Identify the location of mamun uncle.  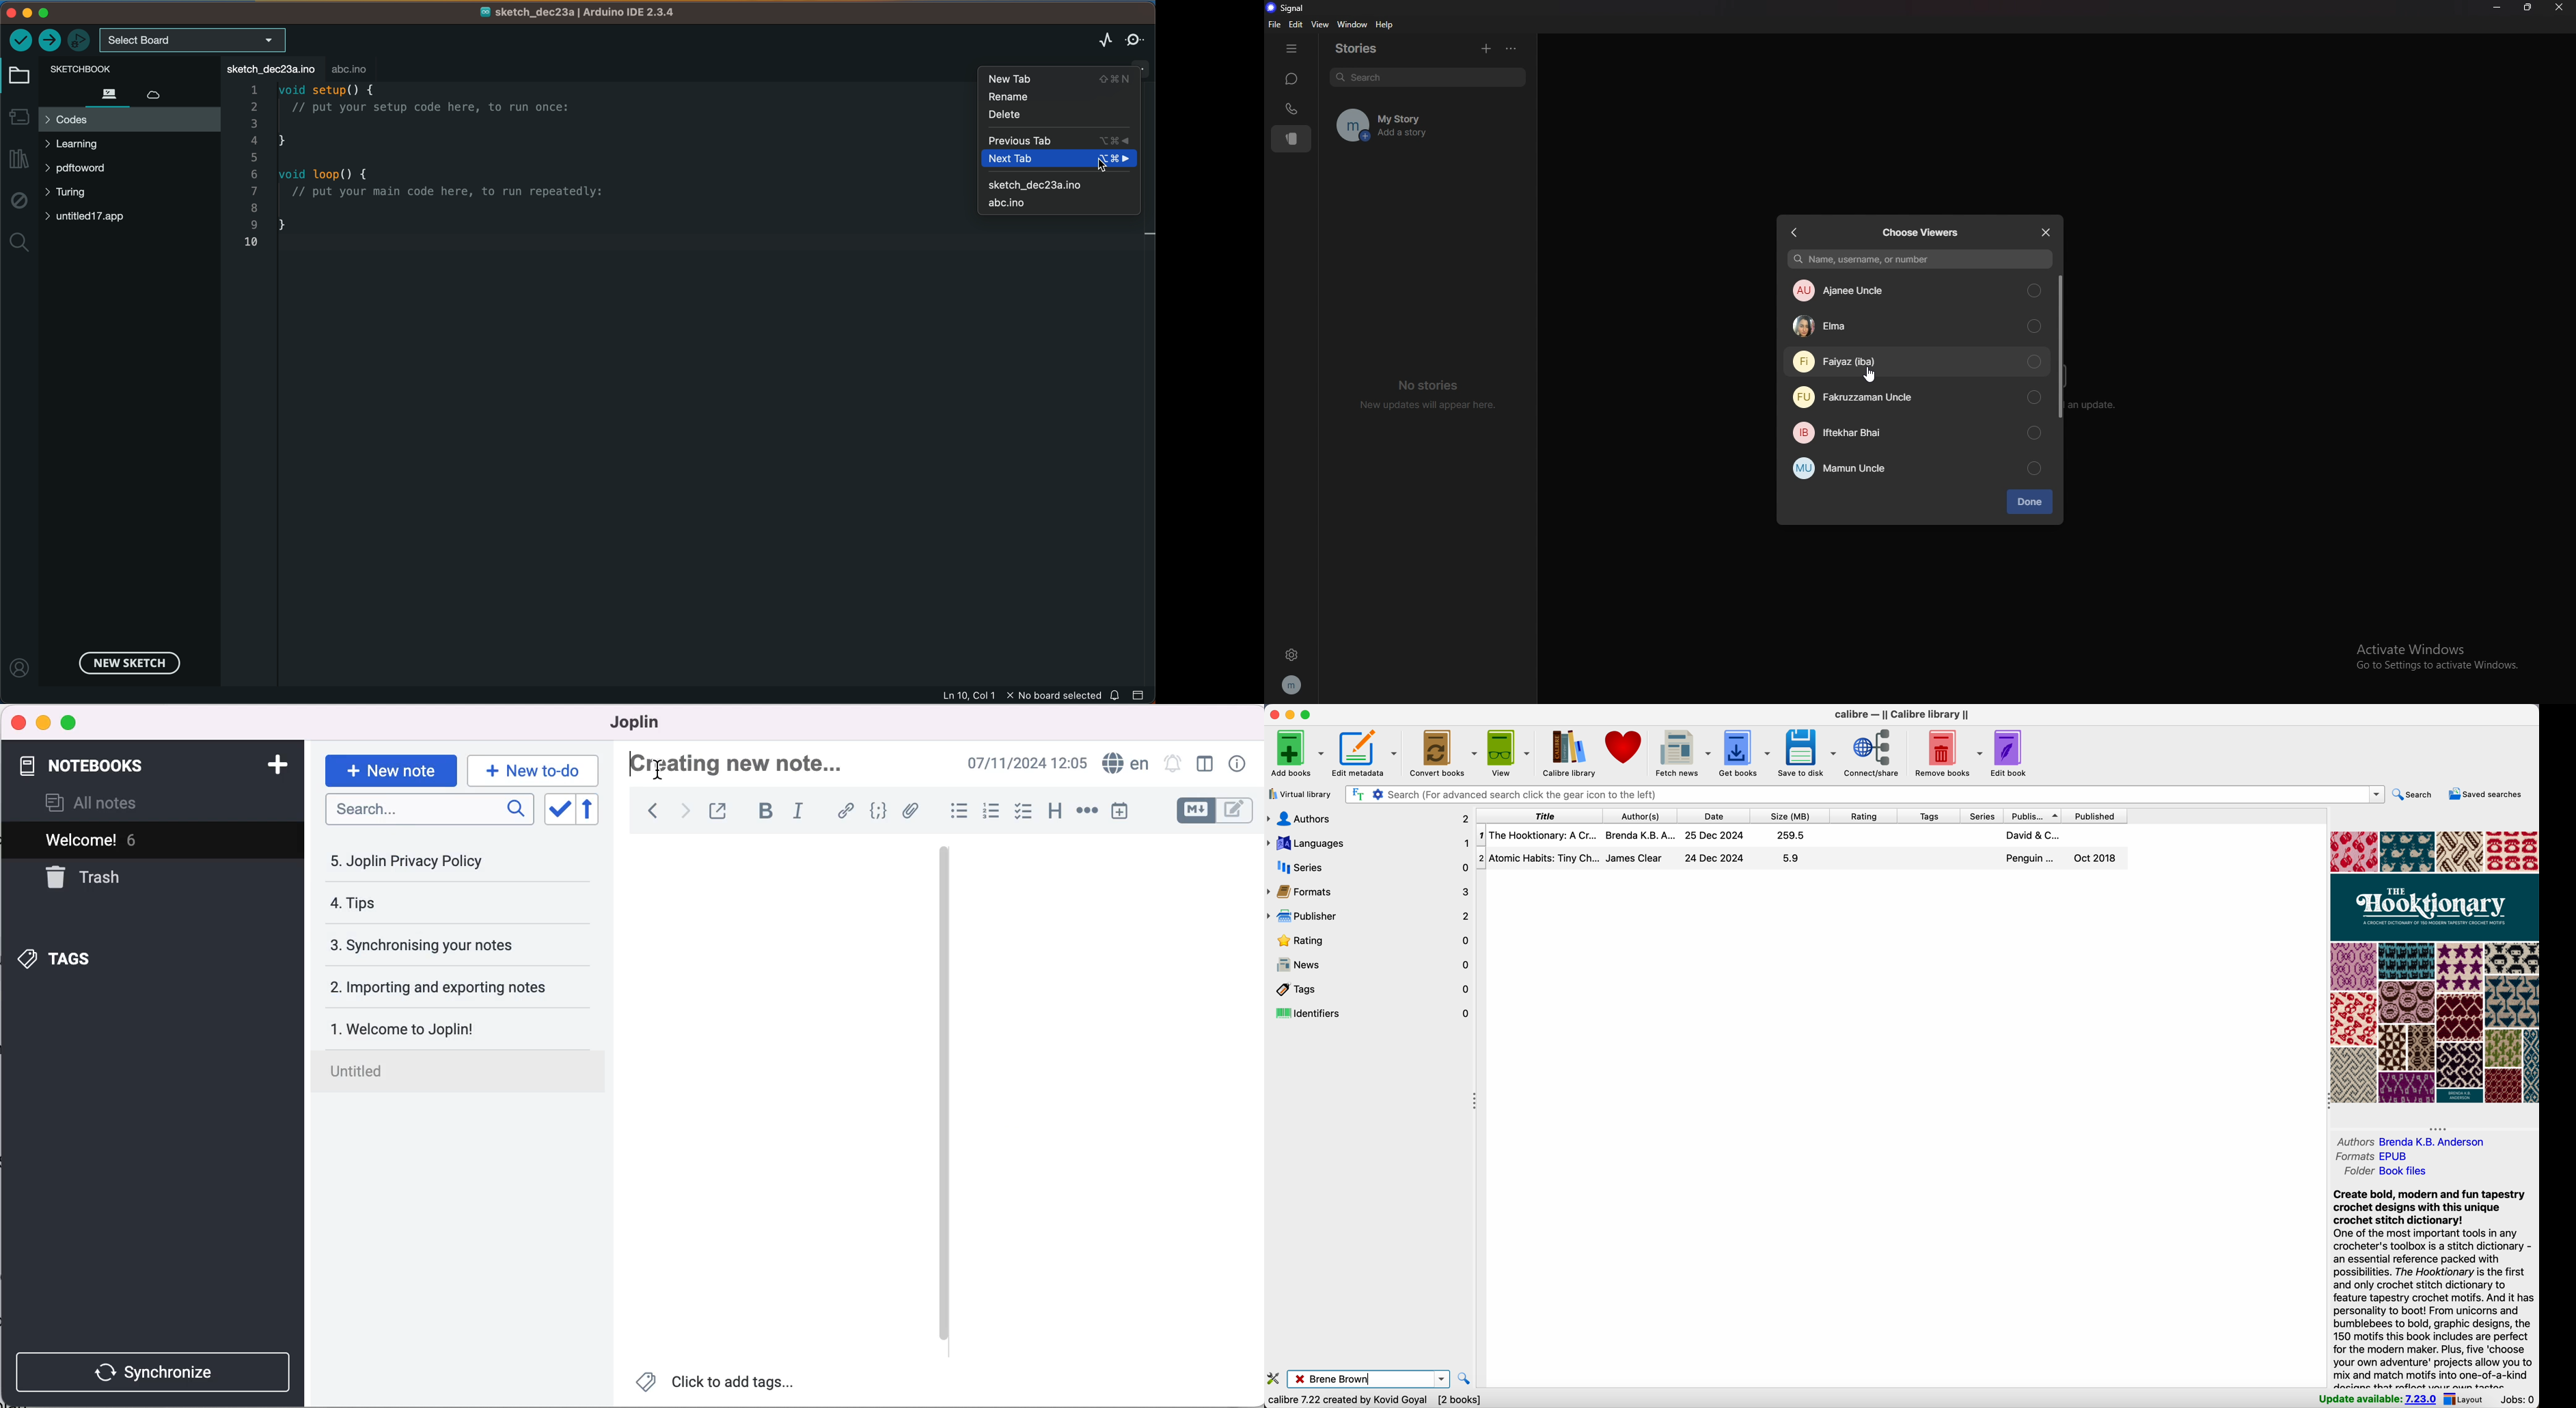
(1917, 467).